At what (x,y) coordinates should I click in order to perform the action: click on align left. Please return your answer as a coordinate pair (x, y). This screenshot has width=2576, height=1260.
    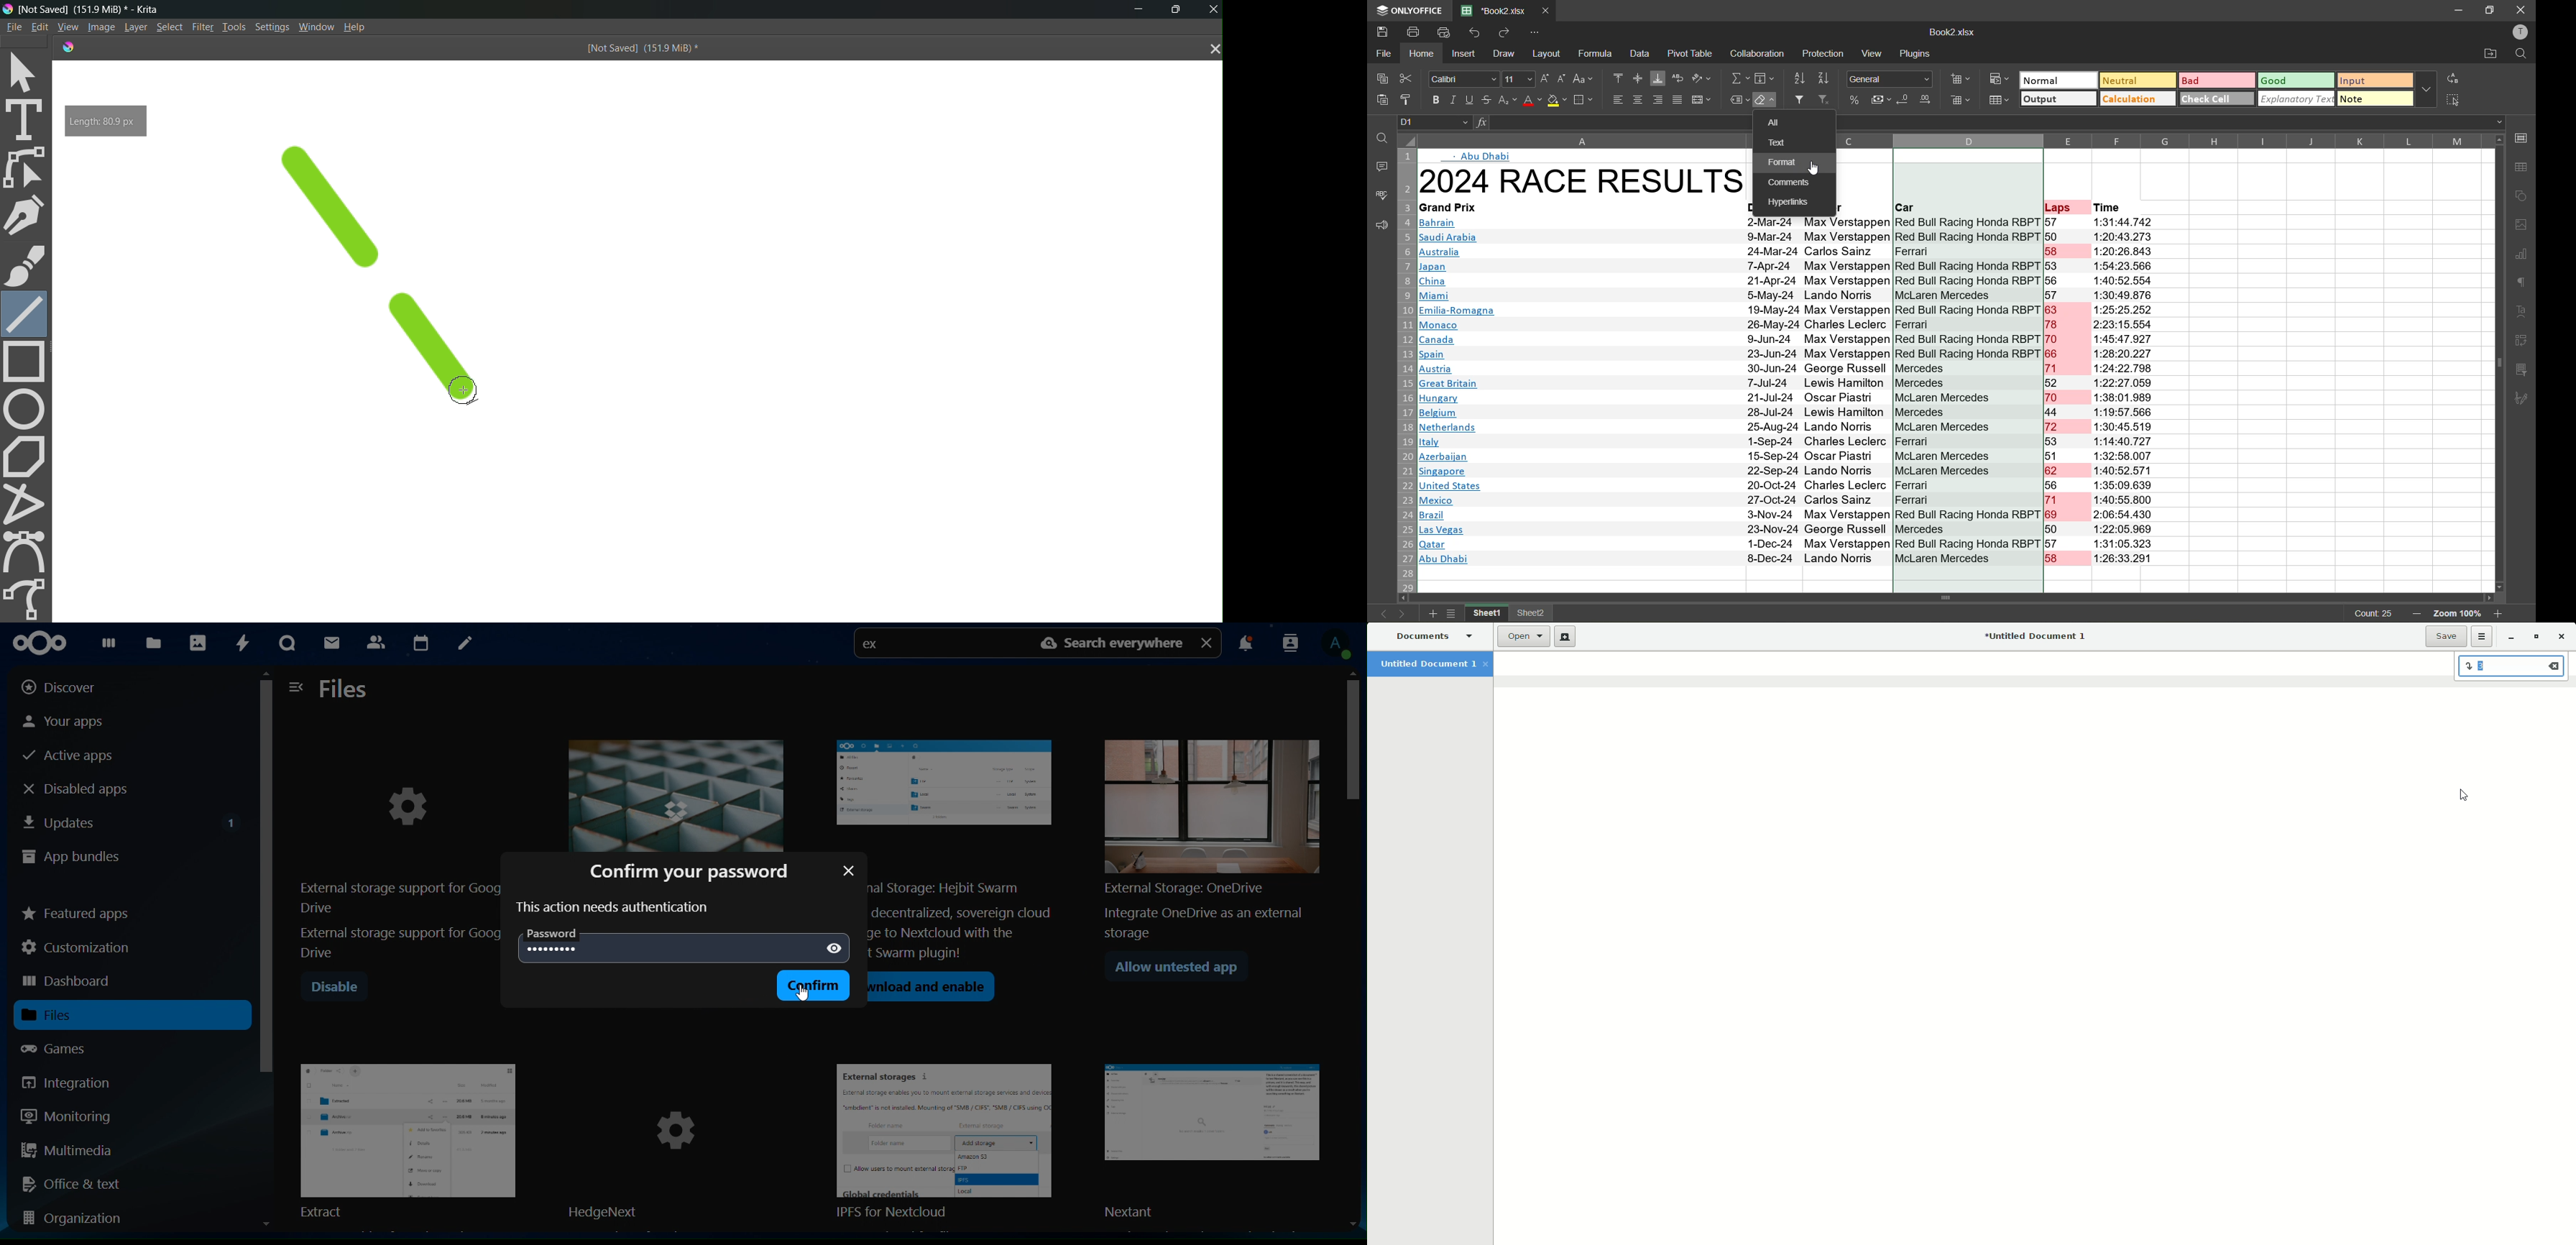
    Looking at the image, I should click on (1618, 99).